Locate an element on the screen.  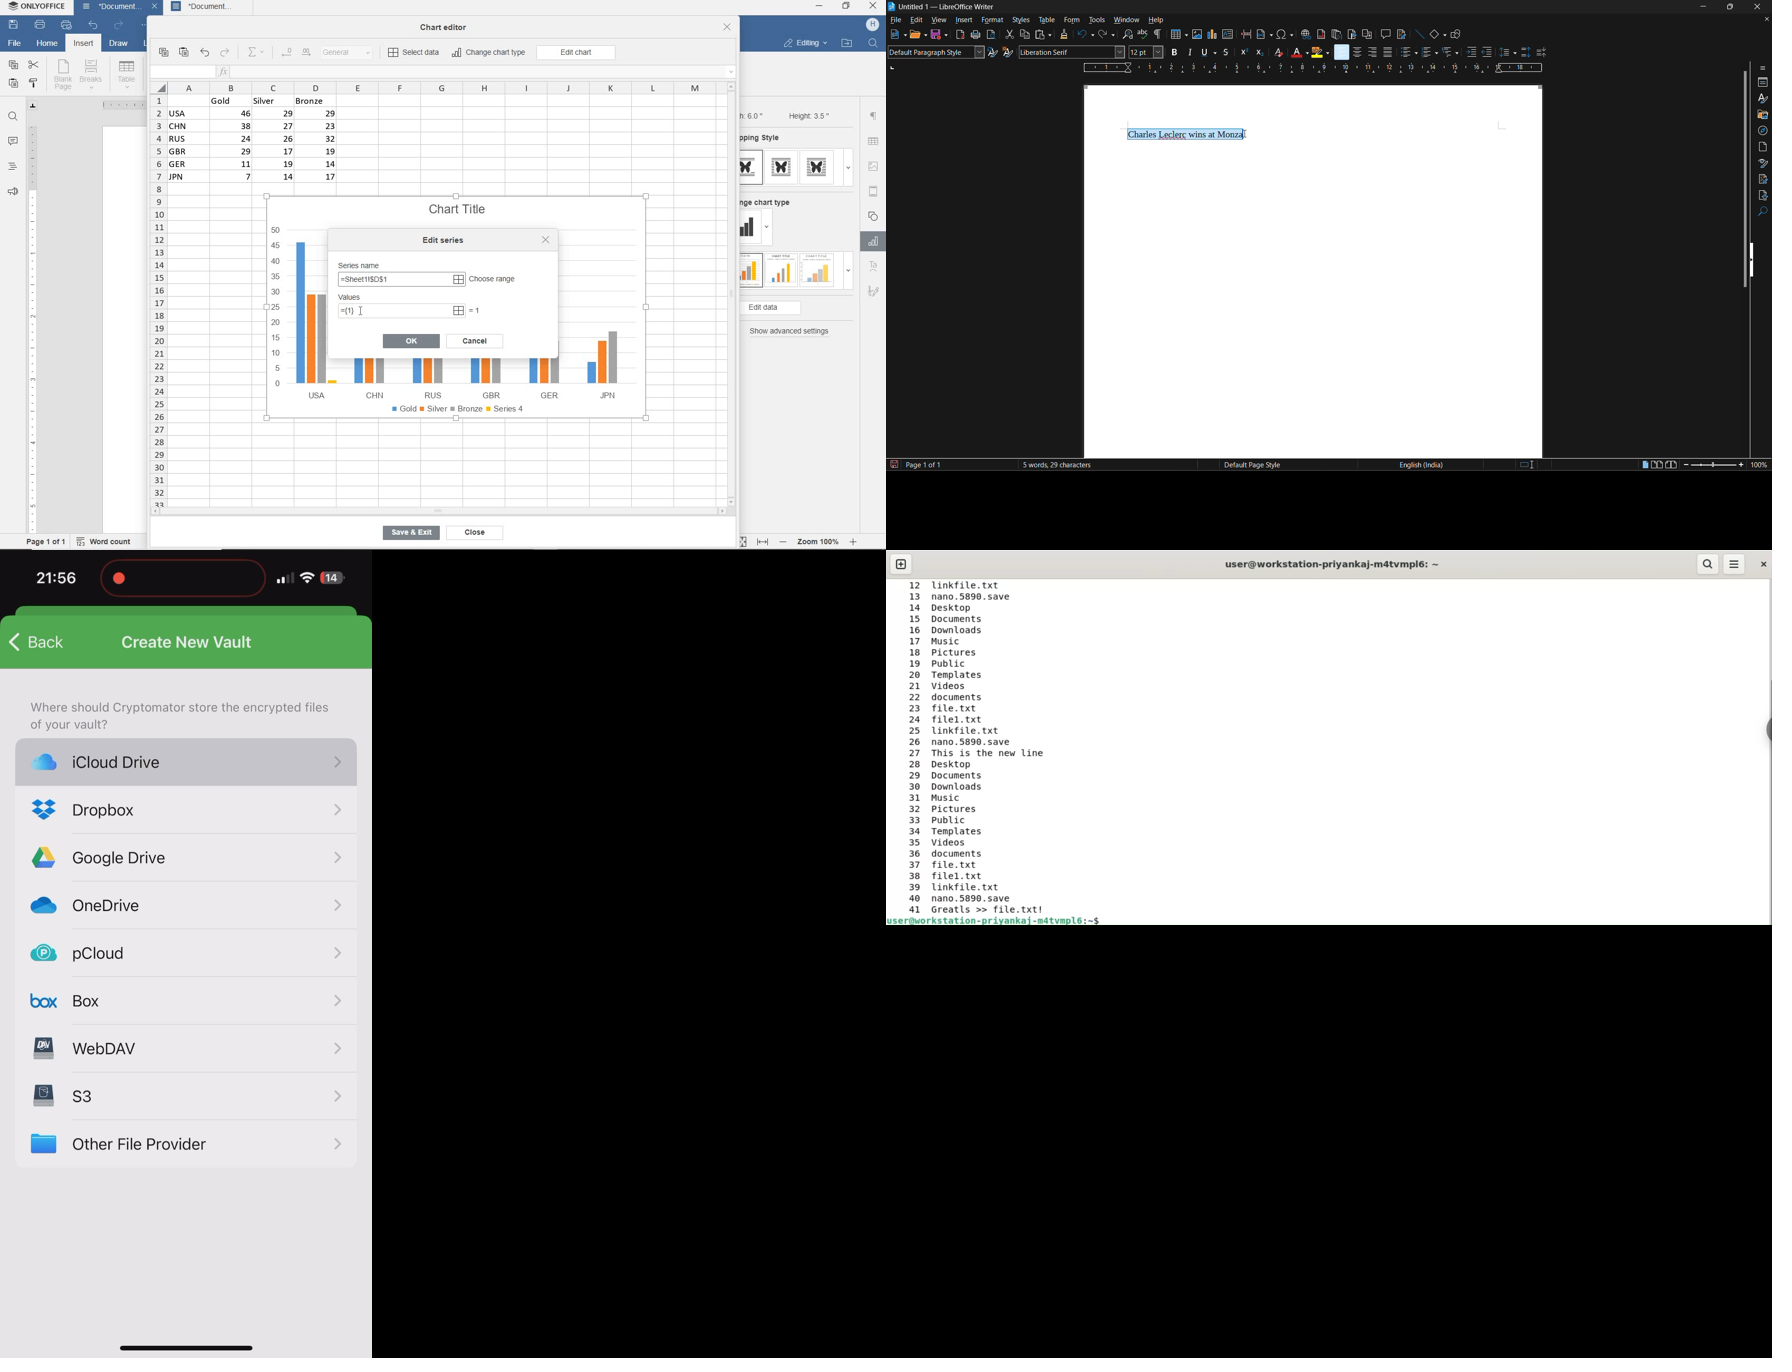
fit to width is located at coordinates (762, 542).